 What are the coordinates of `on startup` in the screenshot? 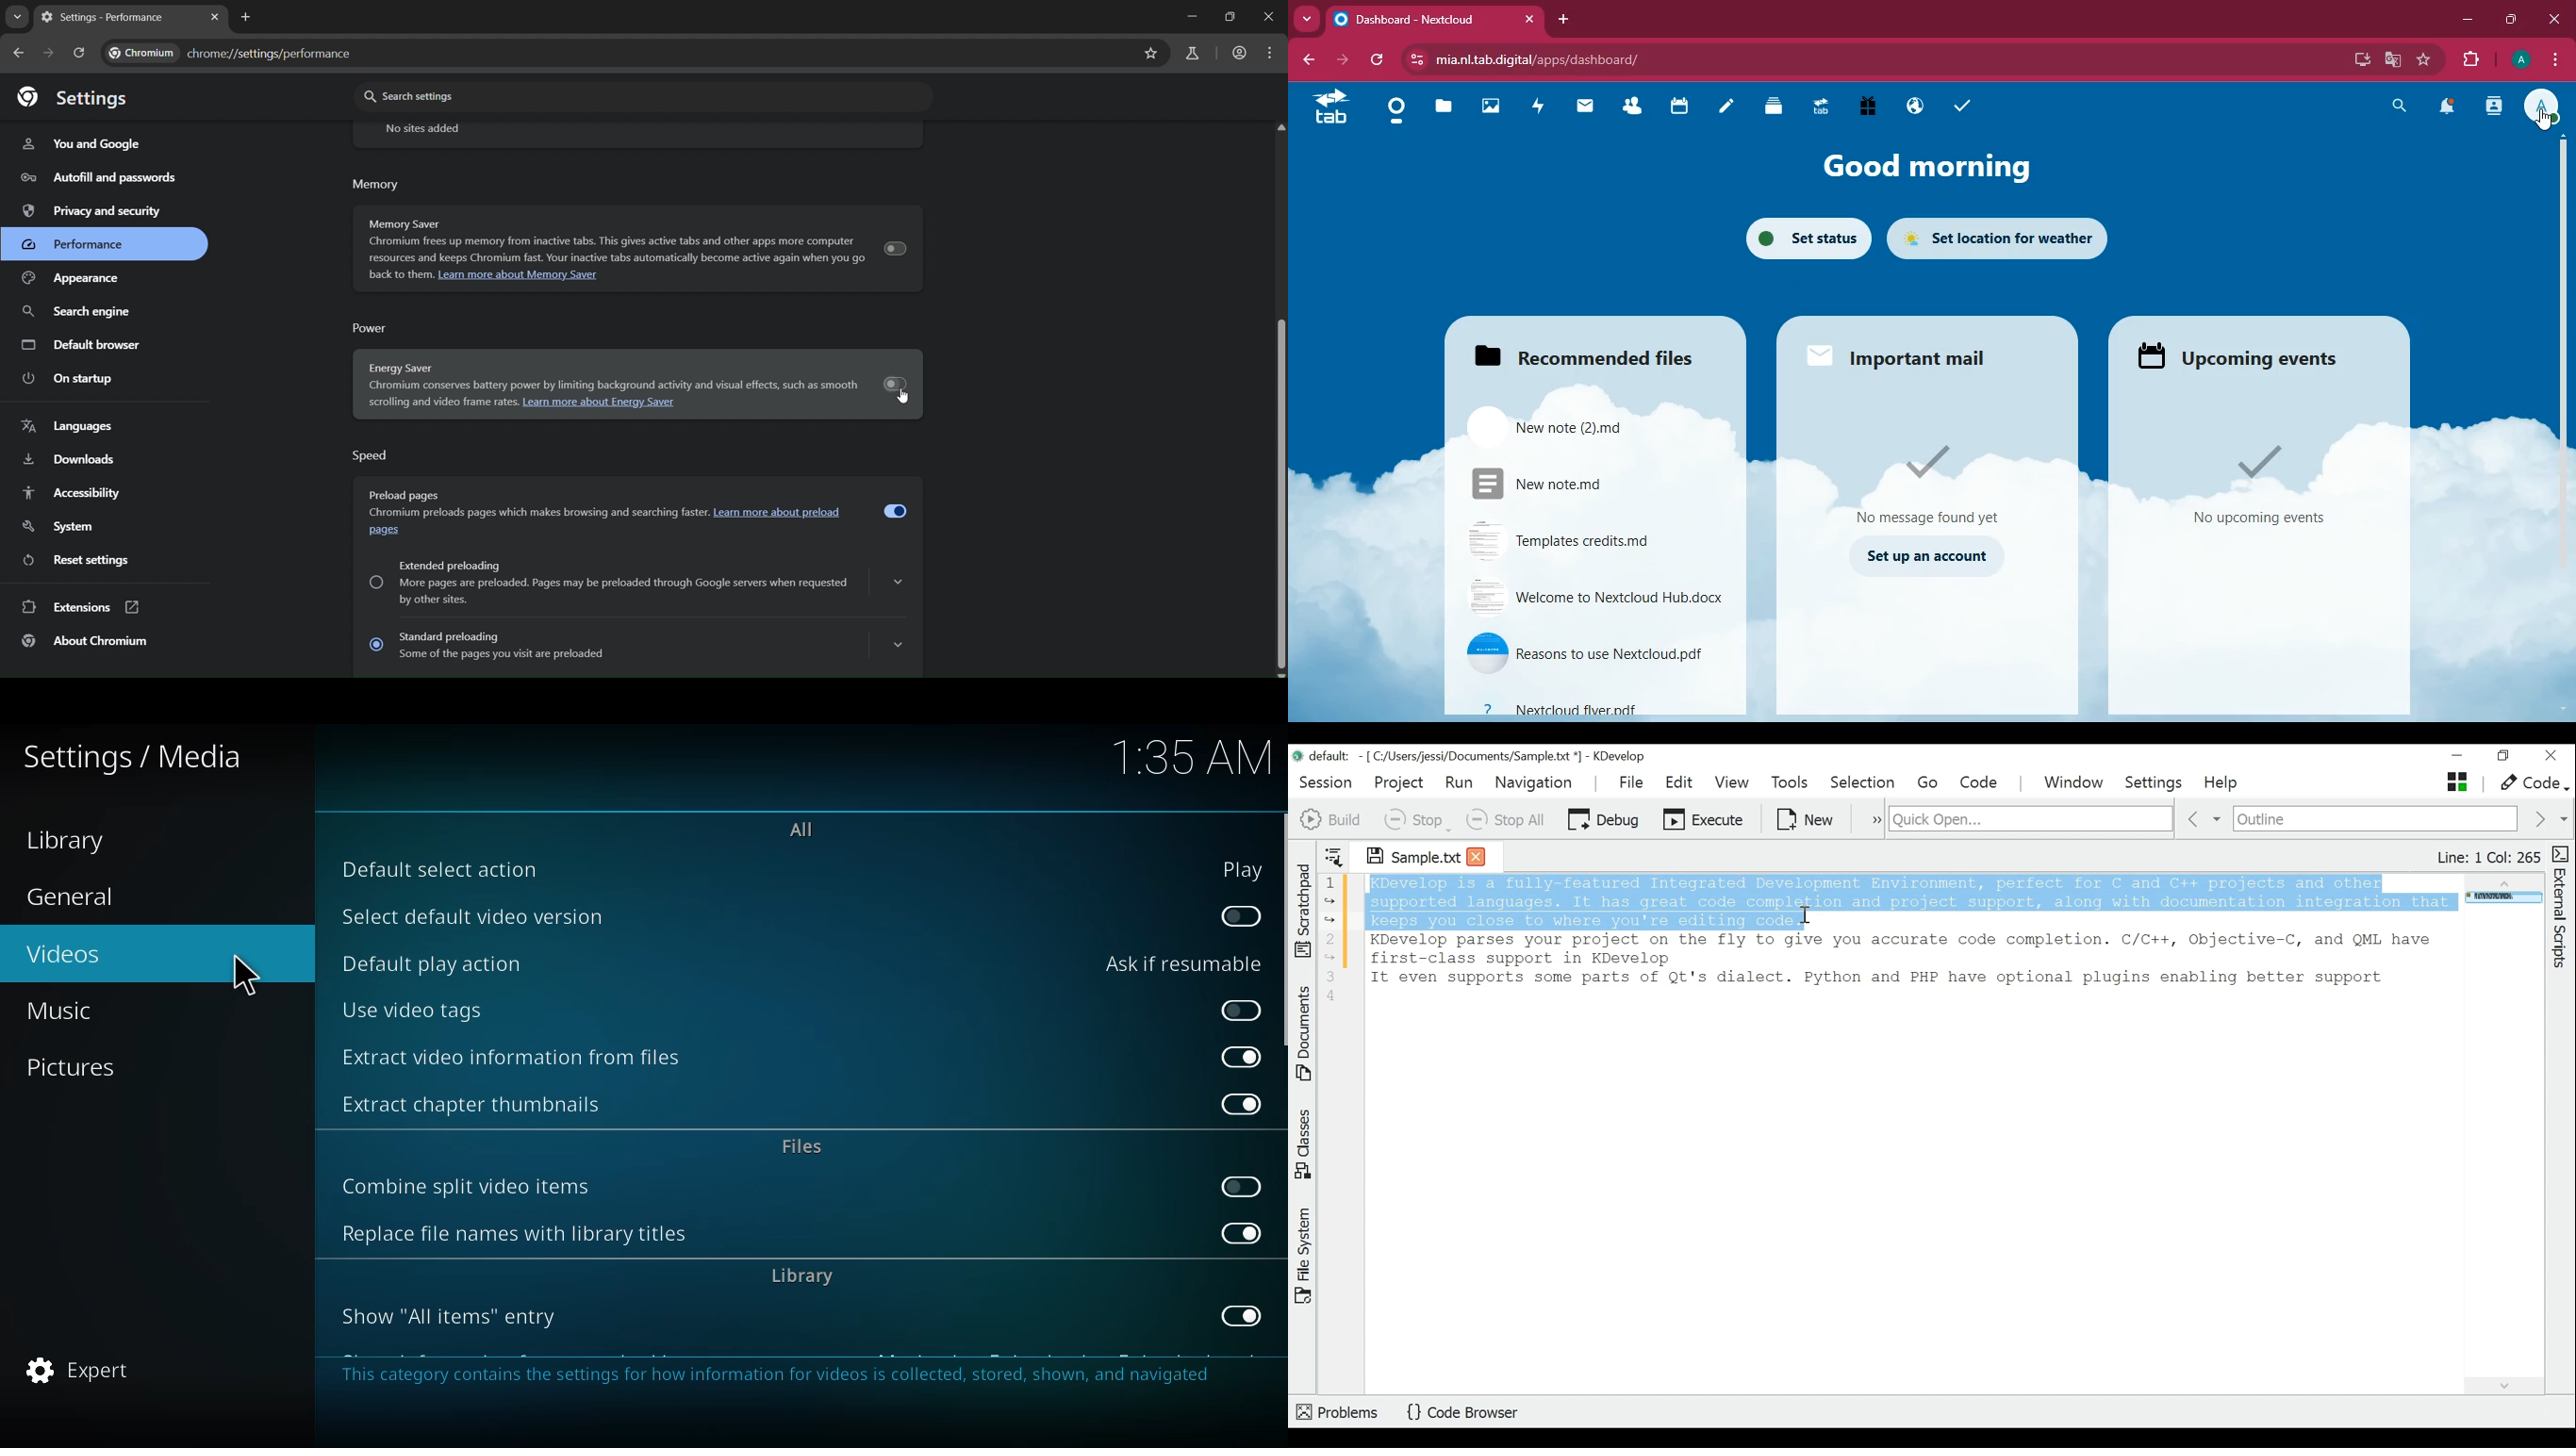 It's located at (77, 379).